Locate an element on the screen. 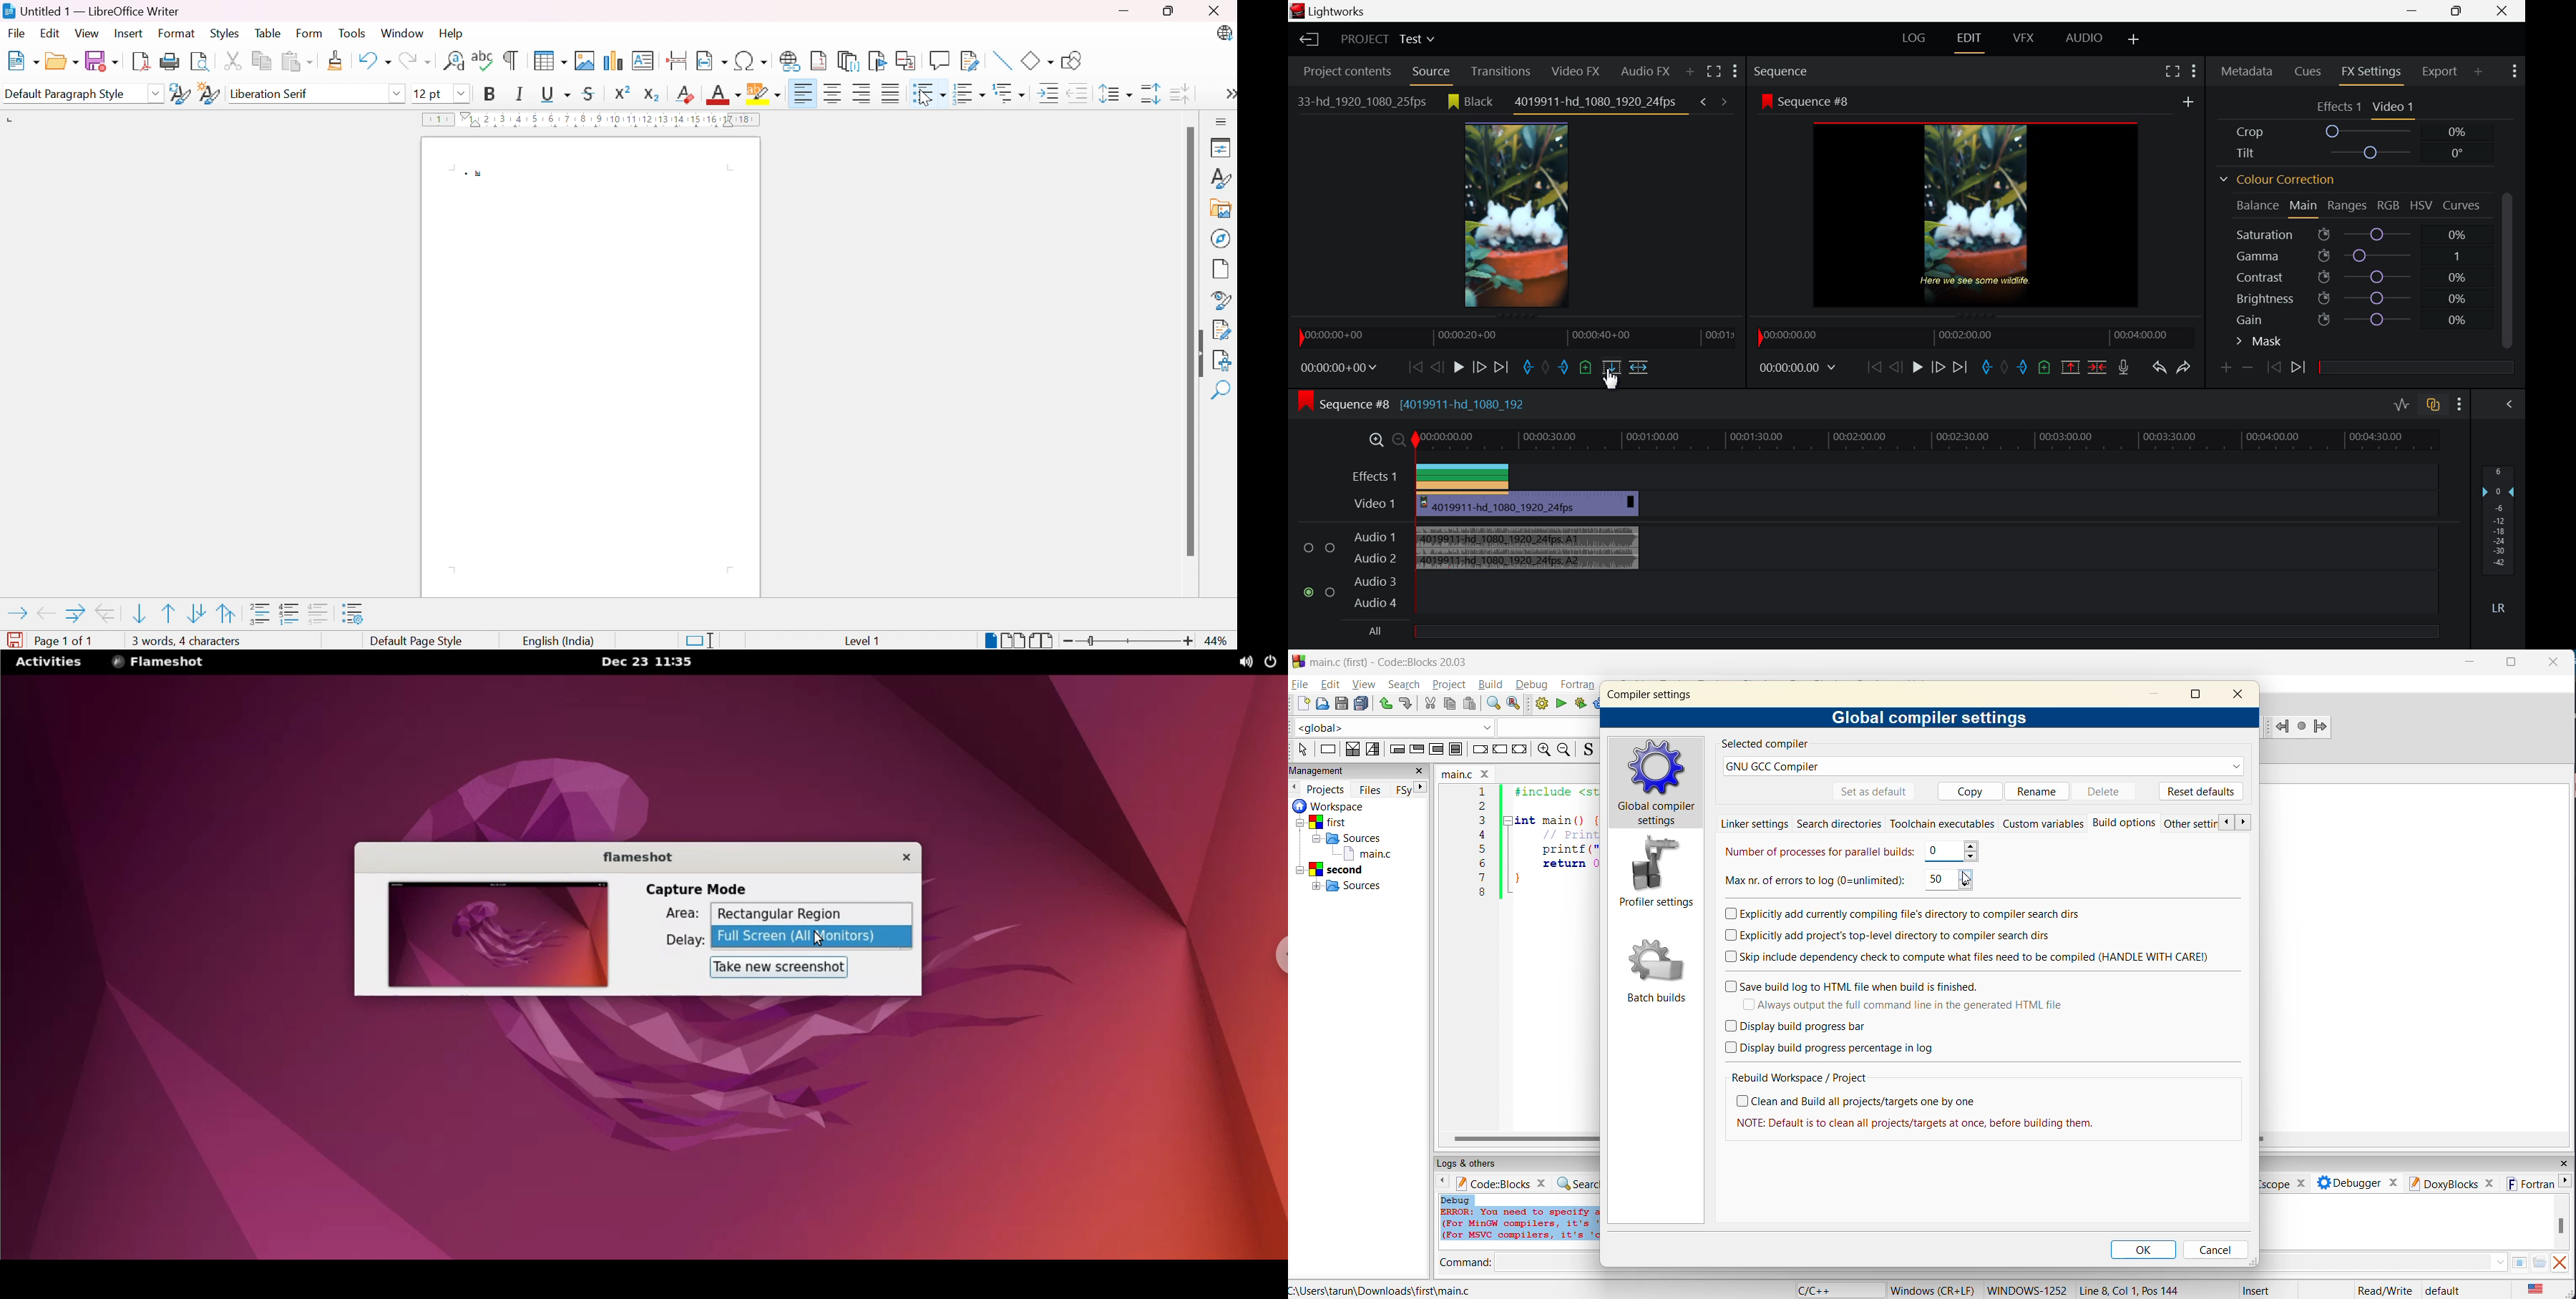 The height and width of the screenshot is (1316, 2576). New is located at coordinates (23, 59).